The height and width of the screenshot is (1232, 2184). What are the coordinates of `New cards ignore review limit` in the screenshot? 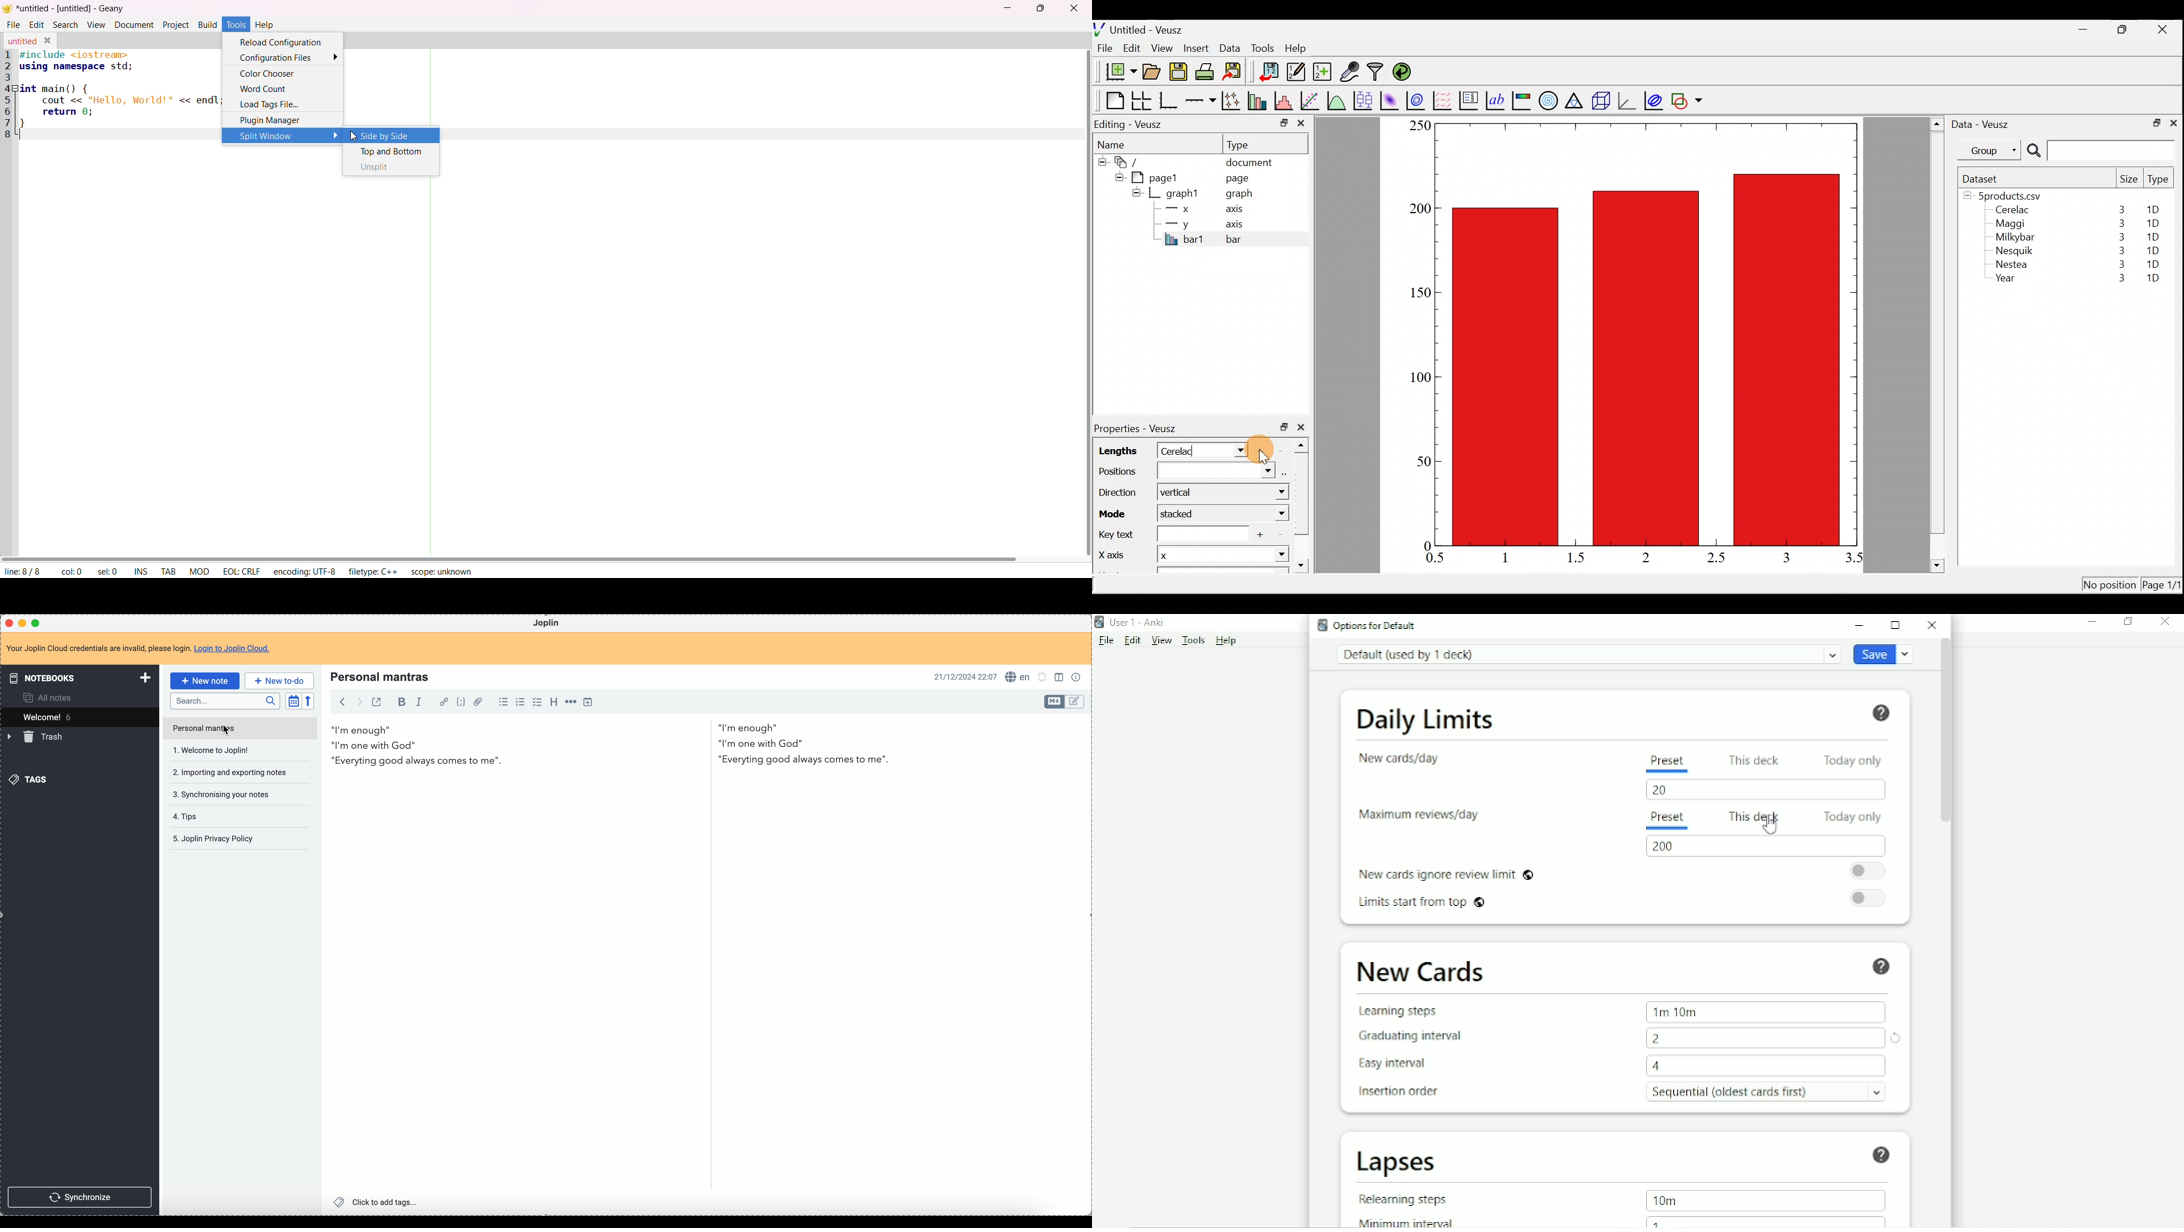 It's located at (1446, 873).